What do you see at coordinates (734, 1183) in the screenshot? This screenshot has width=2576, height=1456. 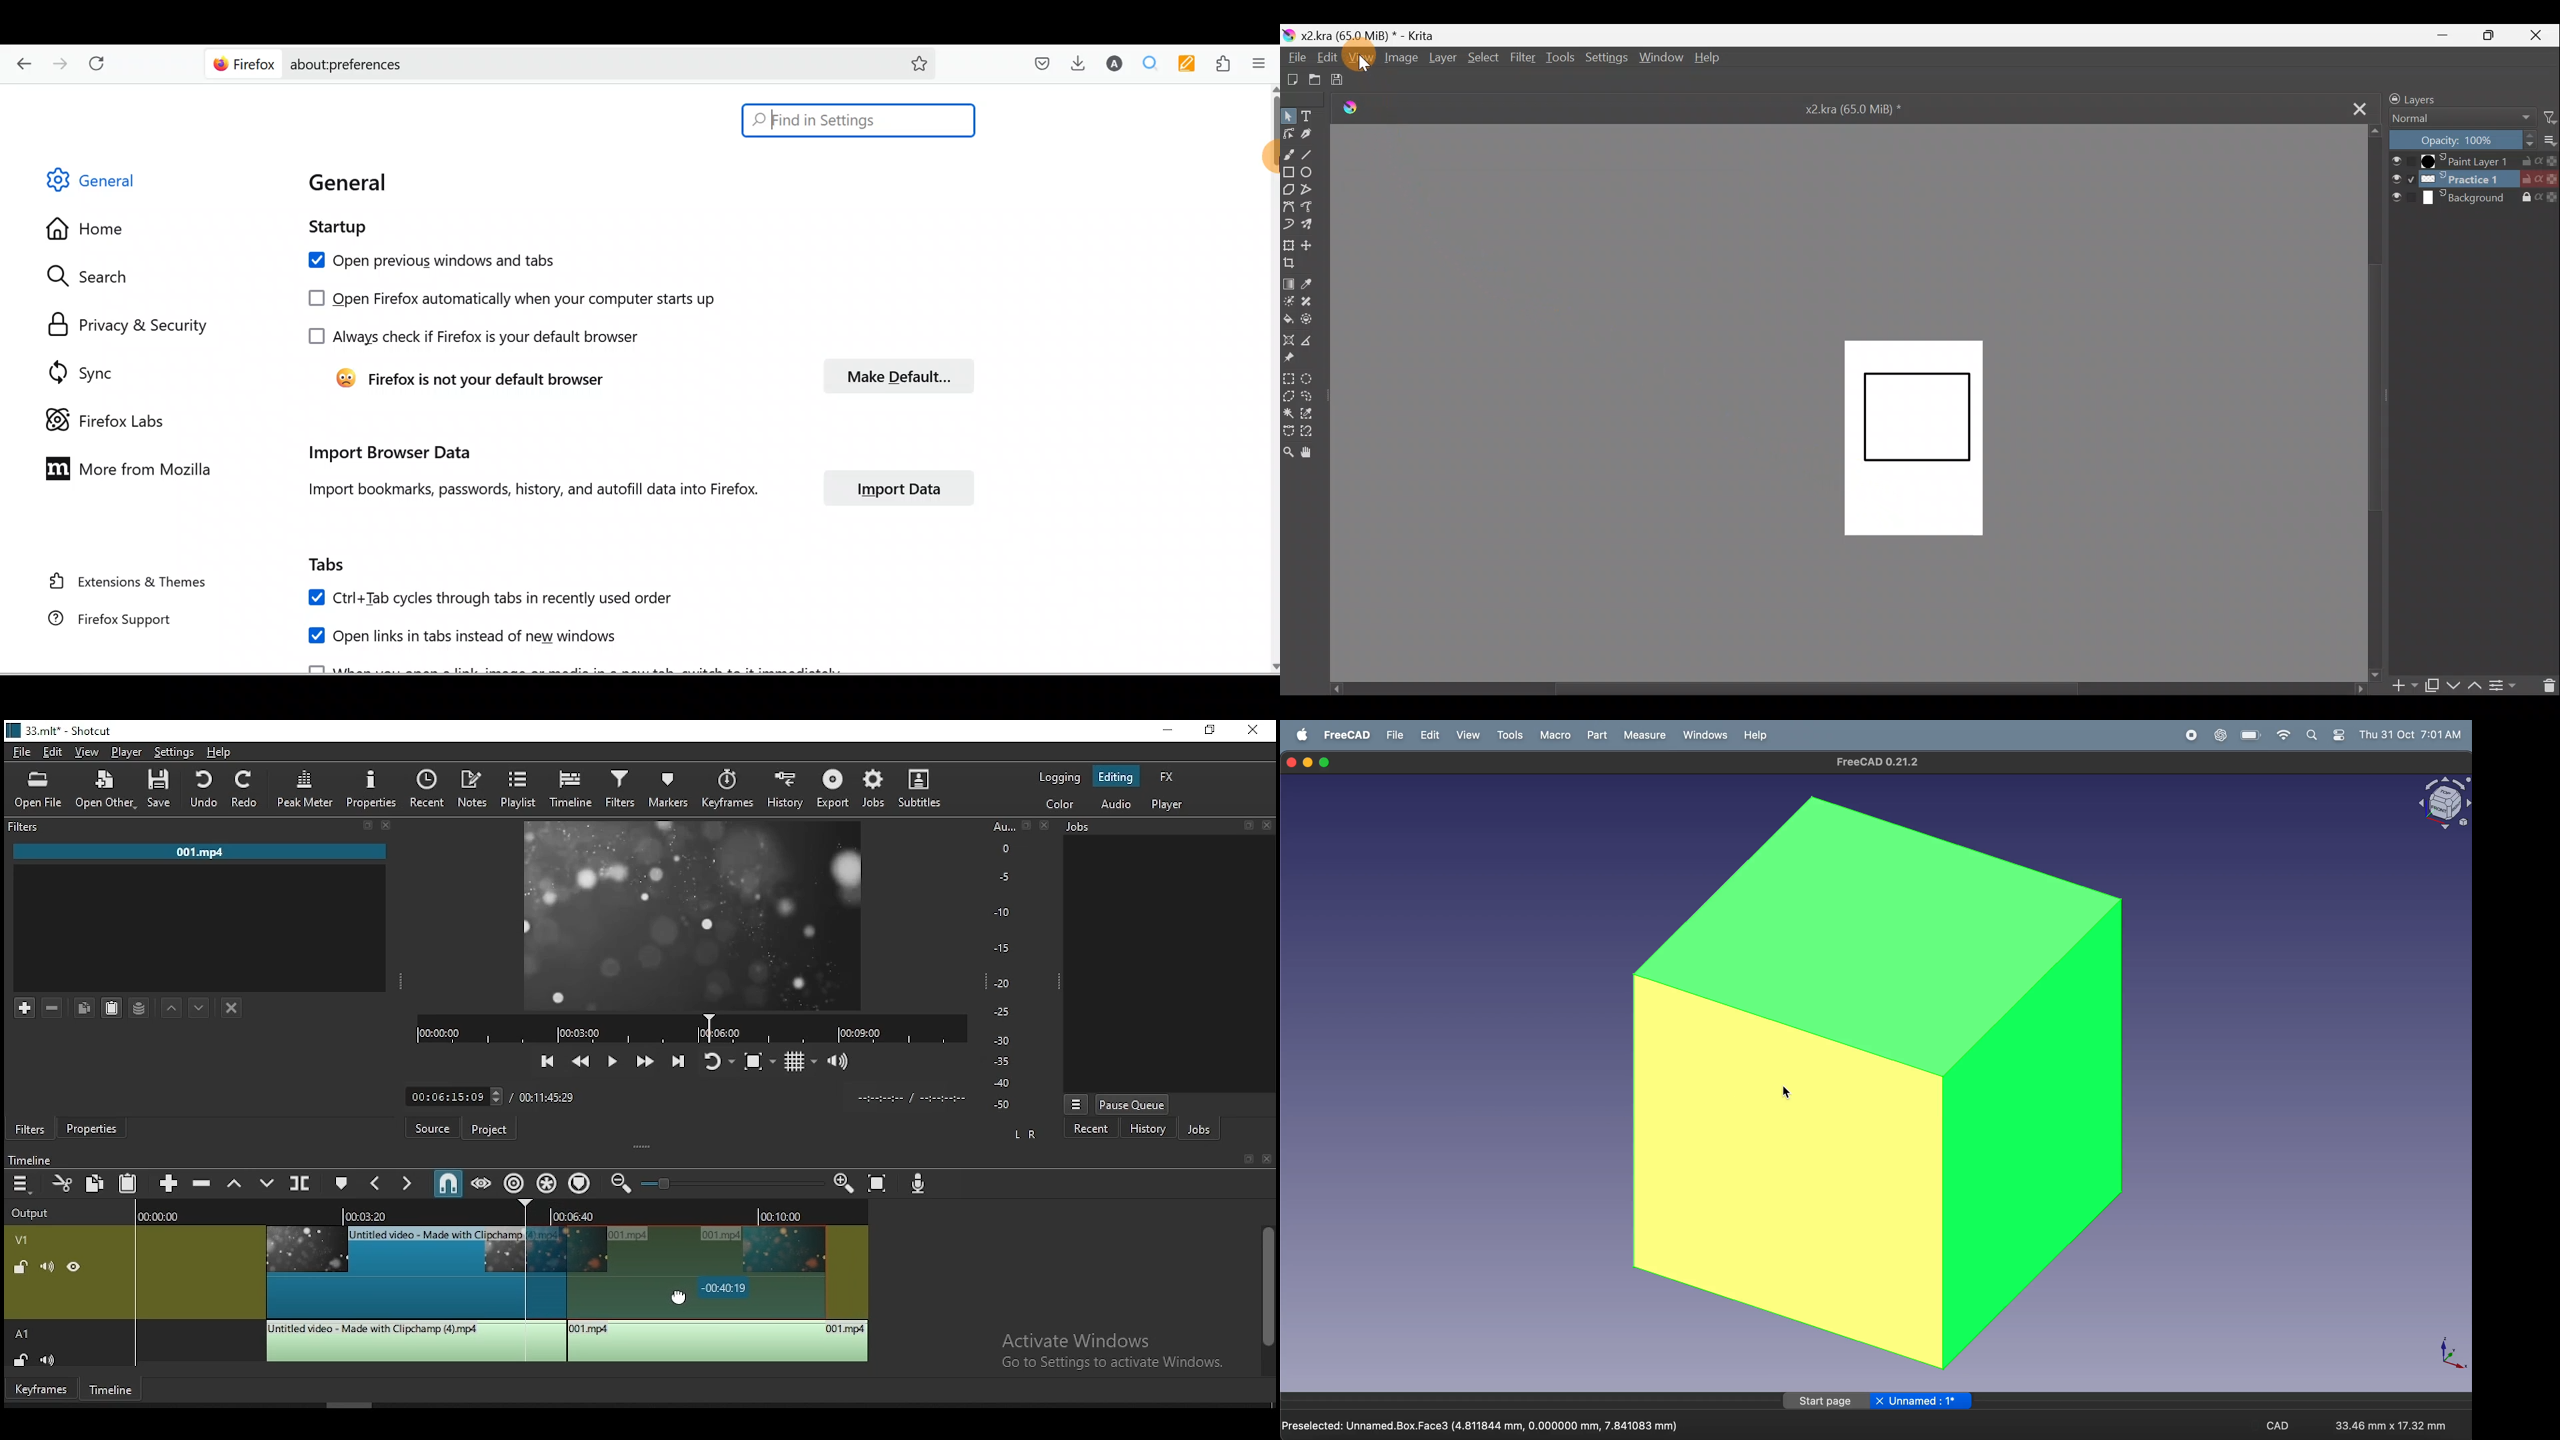 I see `zoom in or zoom out slider` at bounding box center [734, 1183].